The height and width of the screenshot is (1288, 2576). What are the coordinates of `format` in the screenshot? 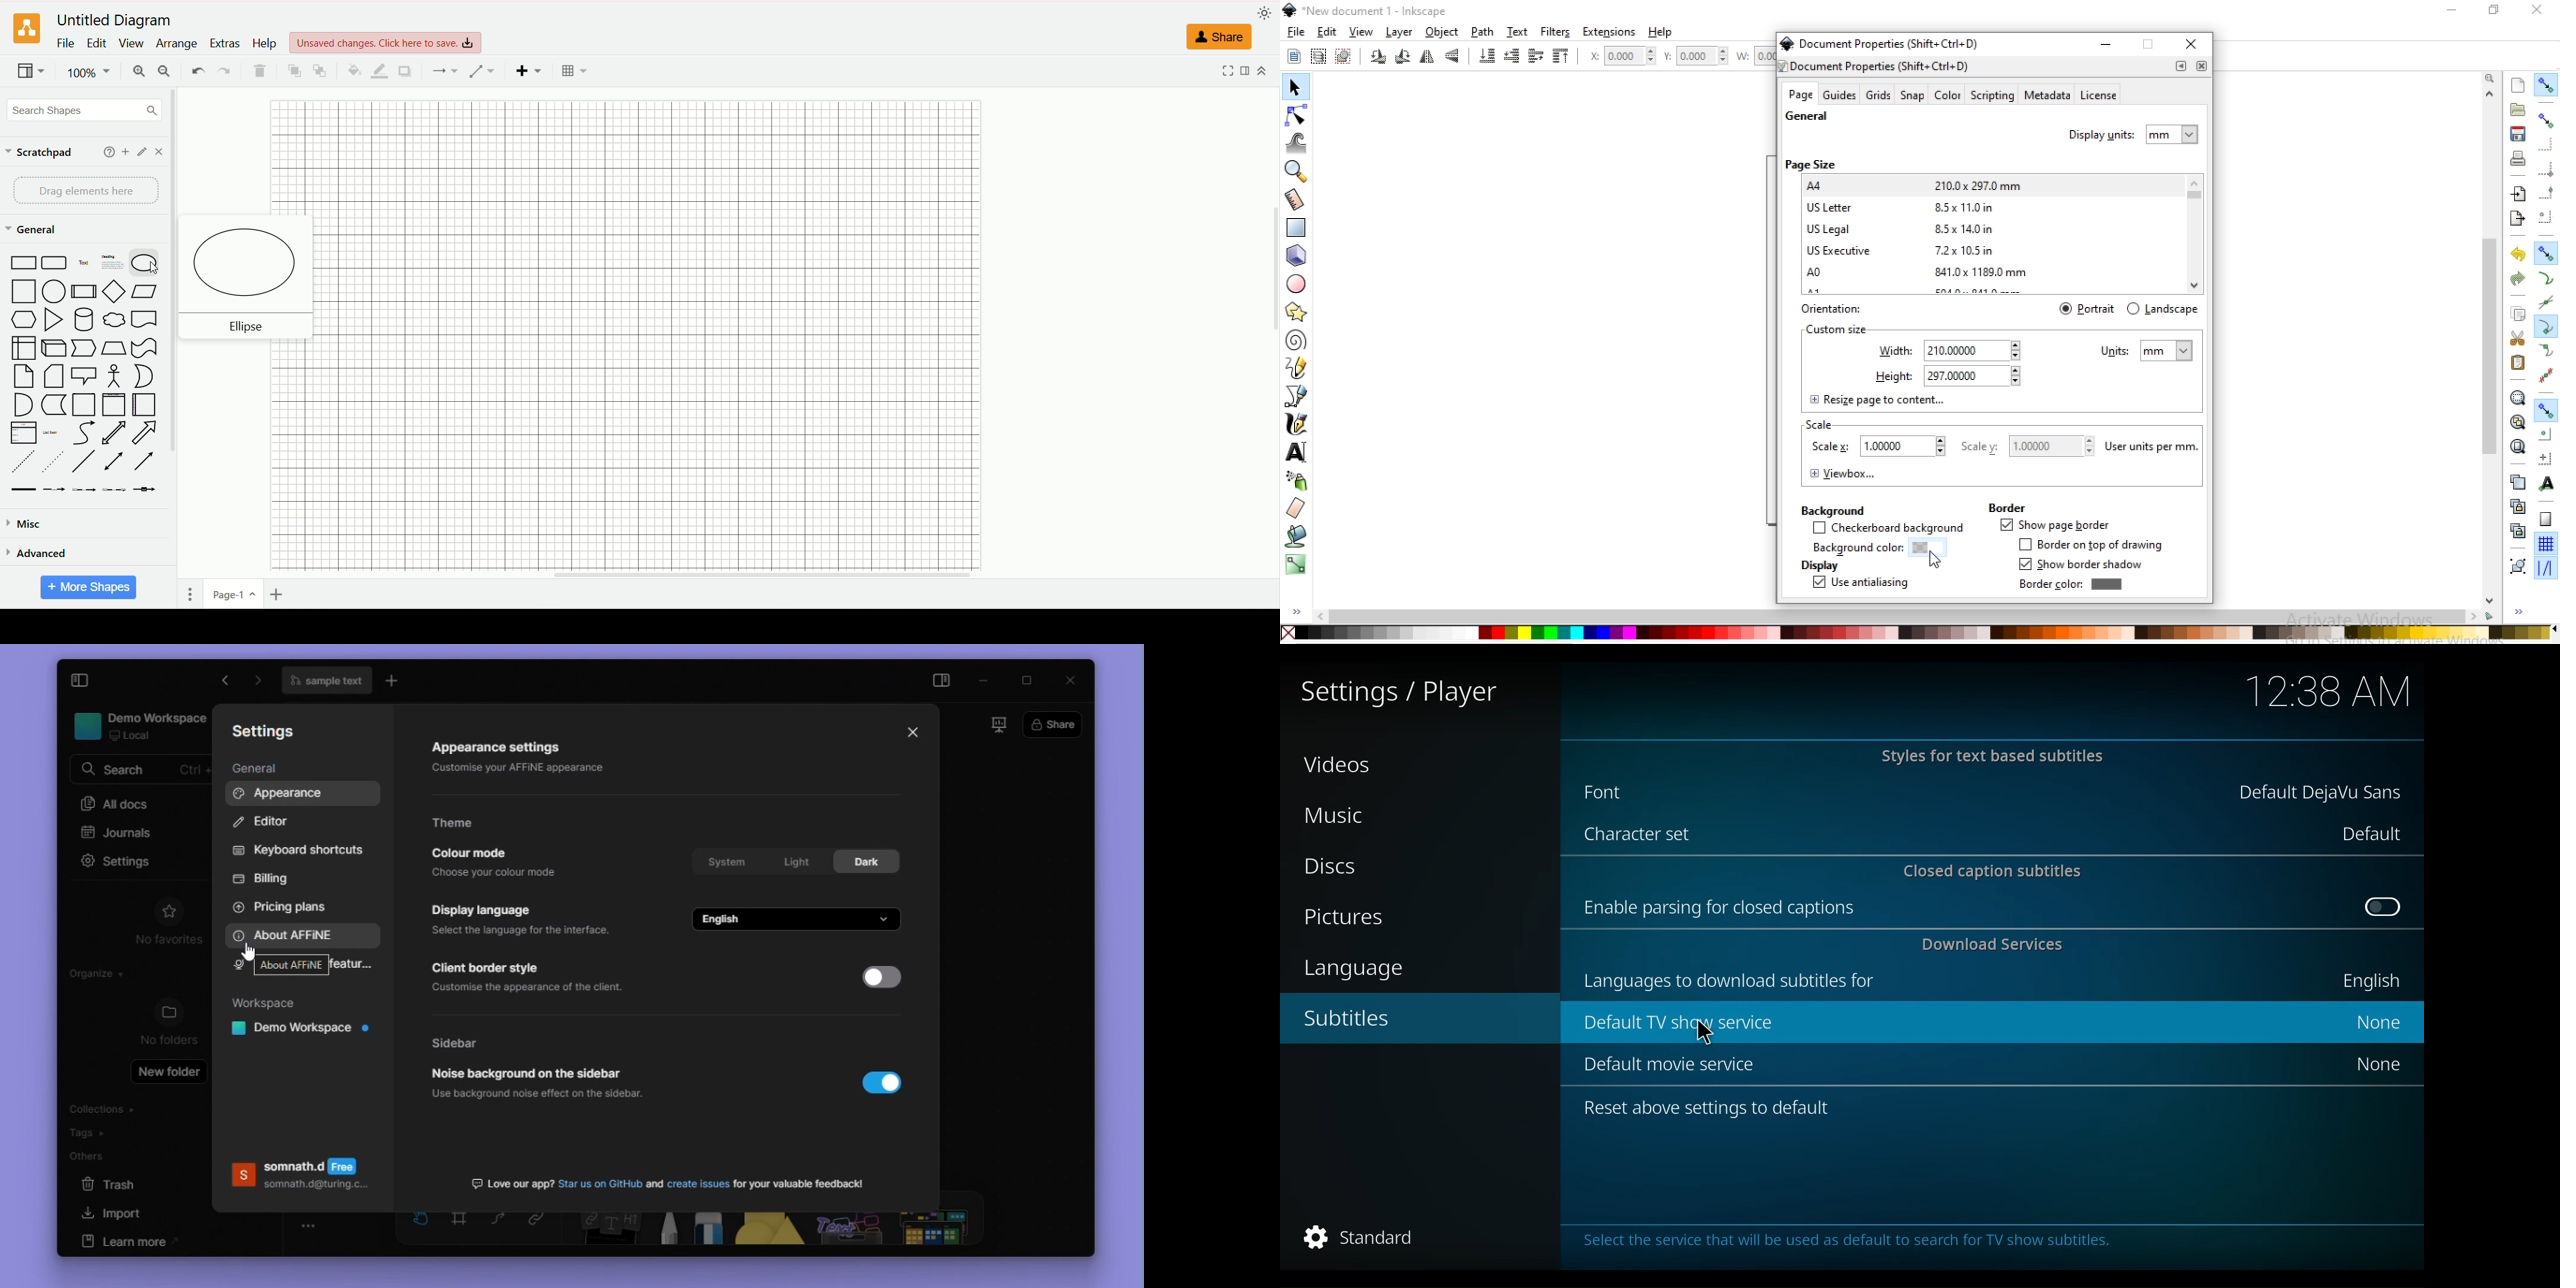 It's located at (1249, 73).